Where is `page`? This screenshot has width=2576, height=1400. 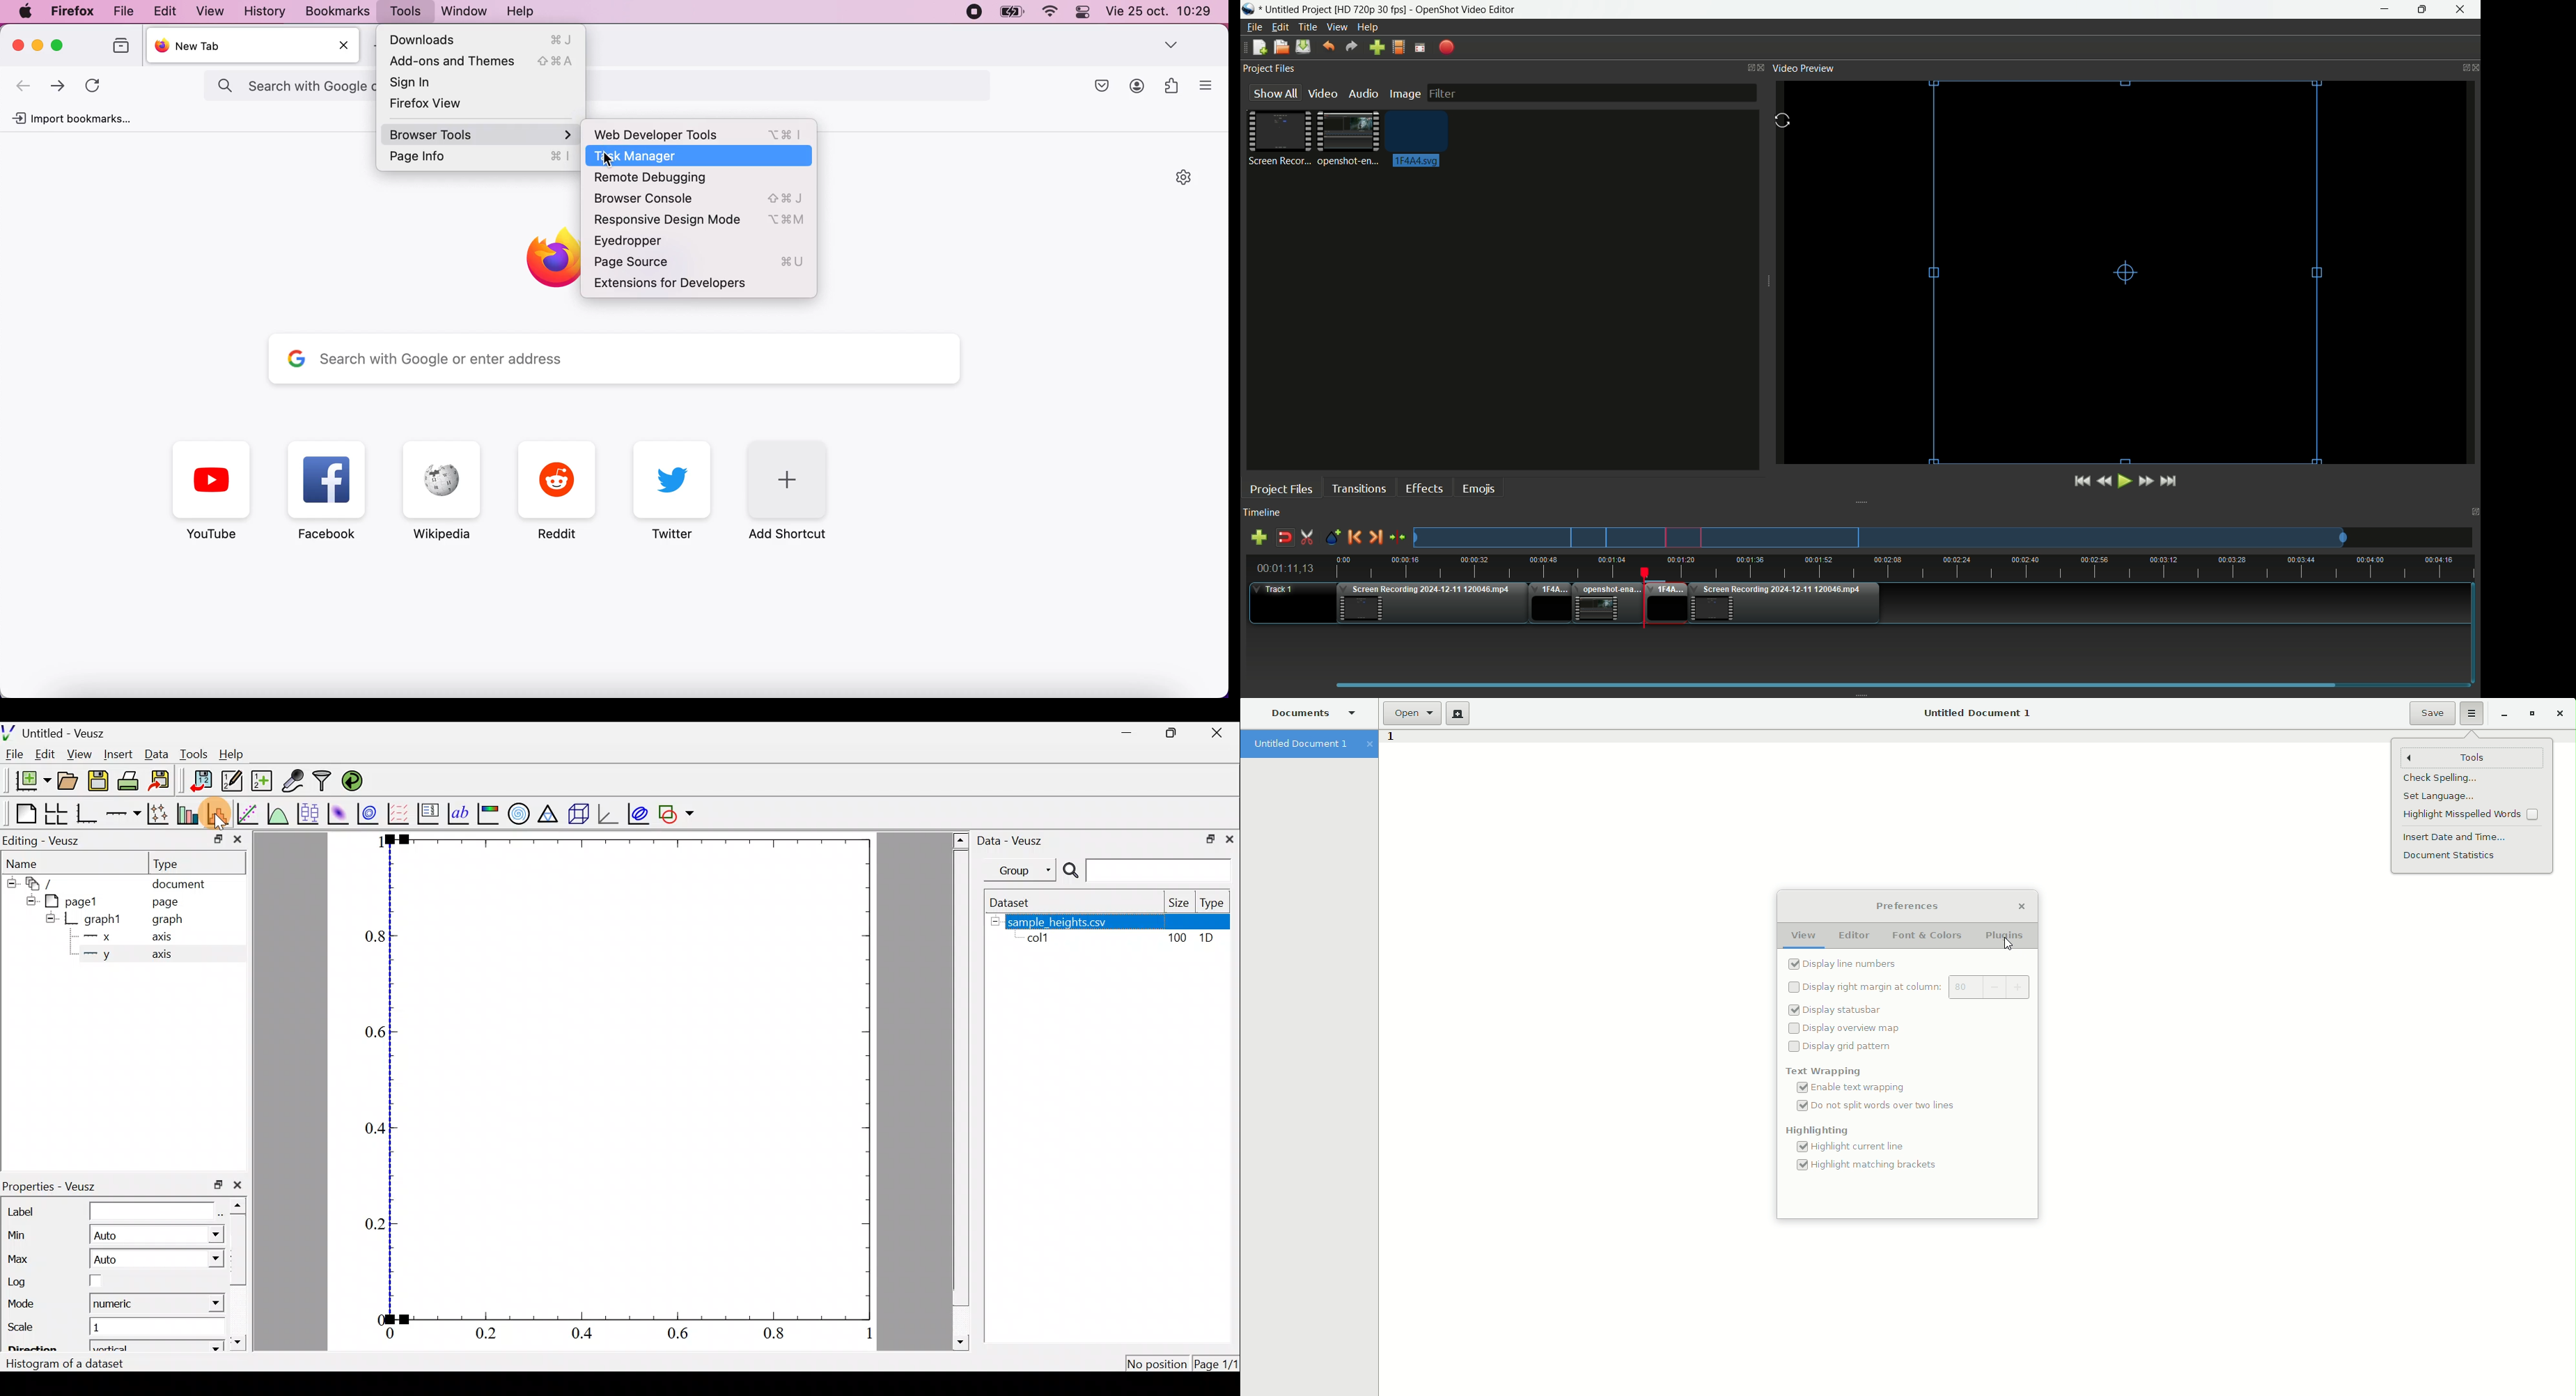 page is located at coordinates (78, 902).